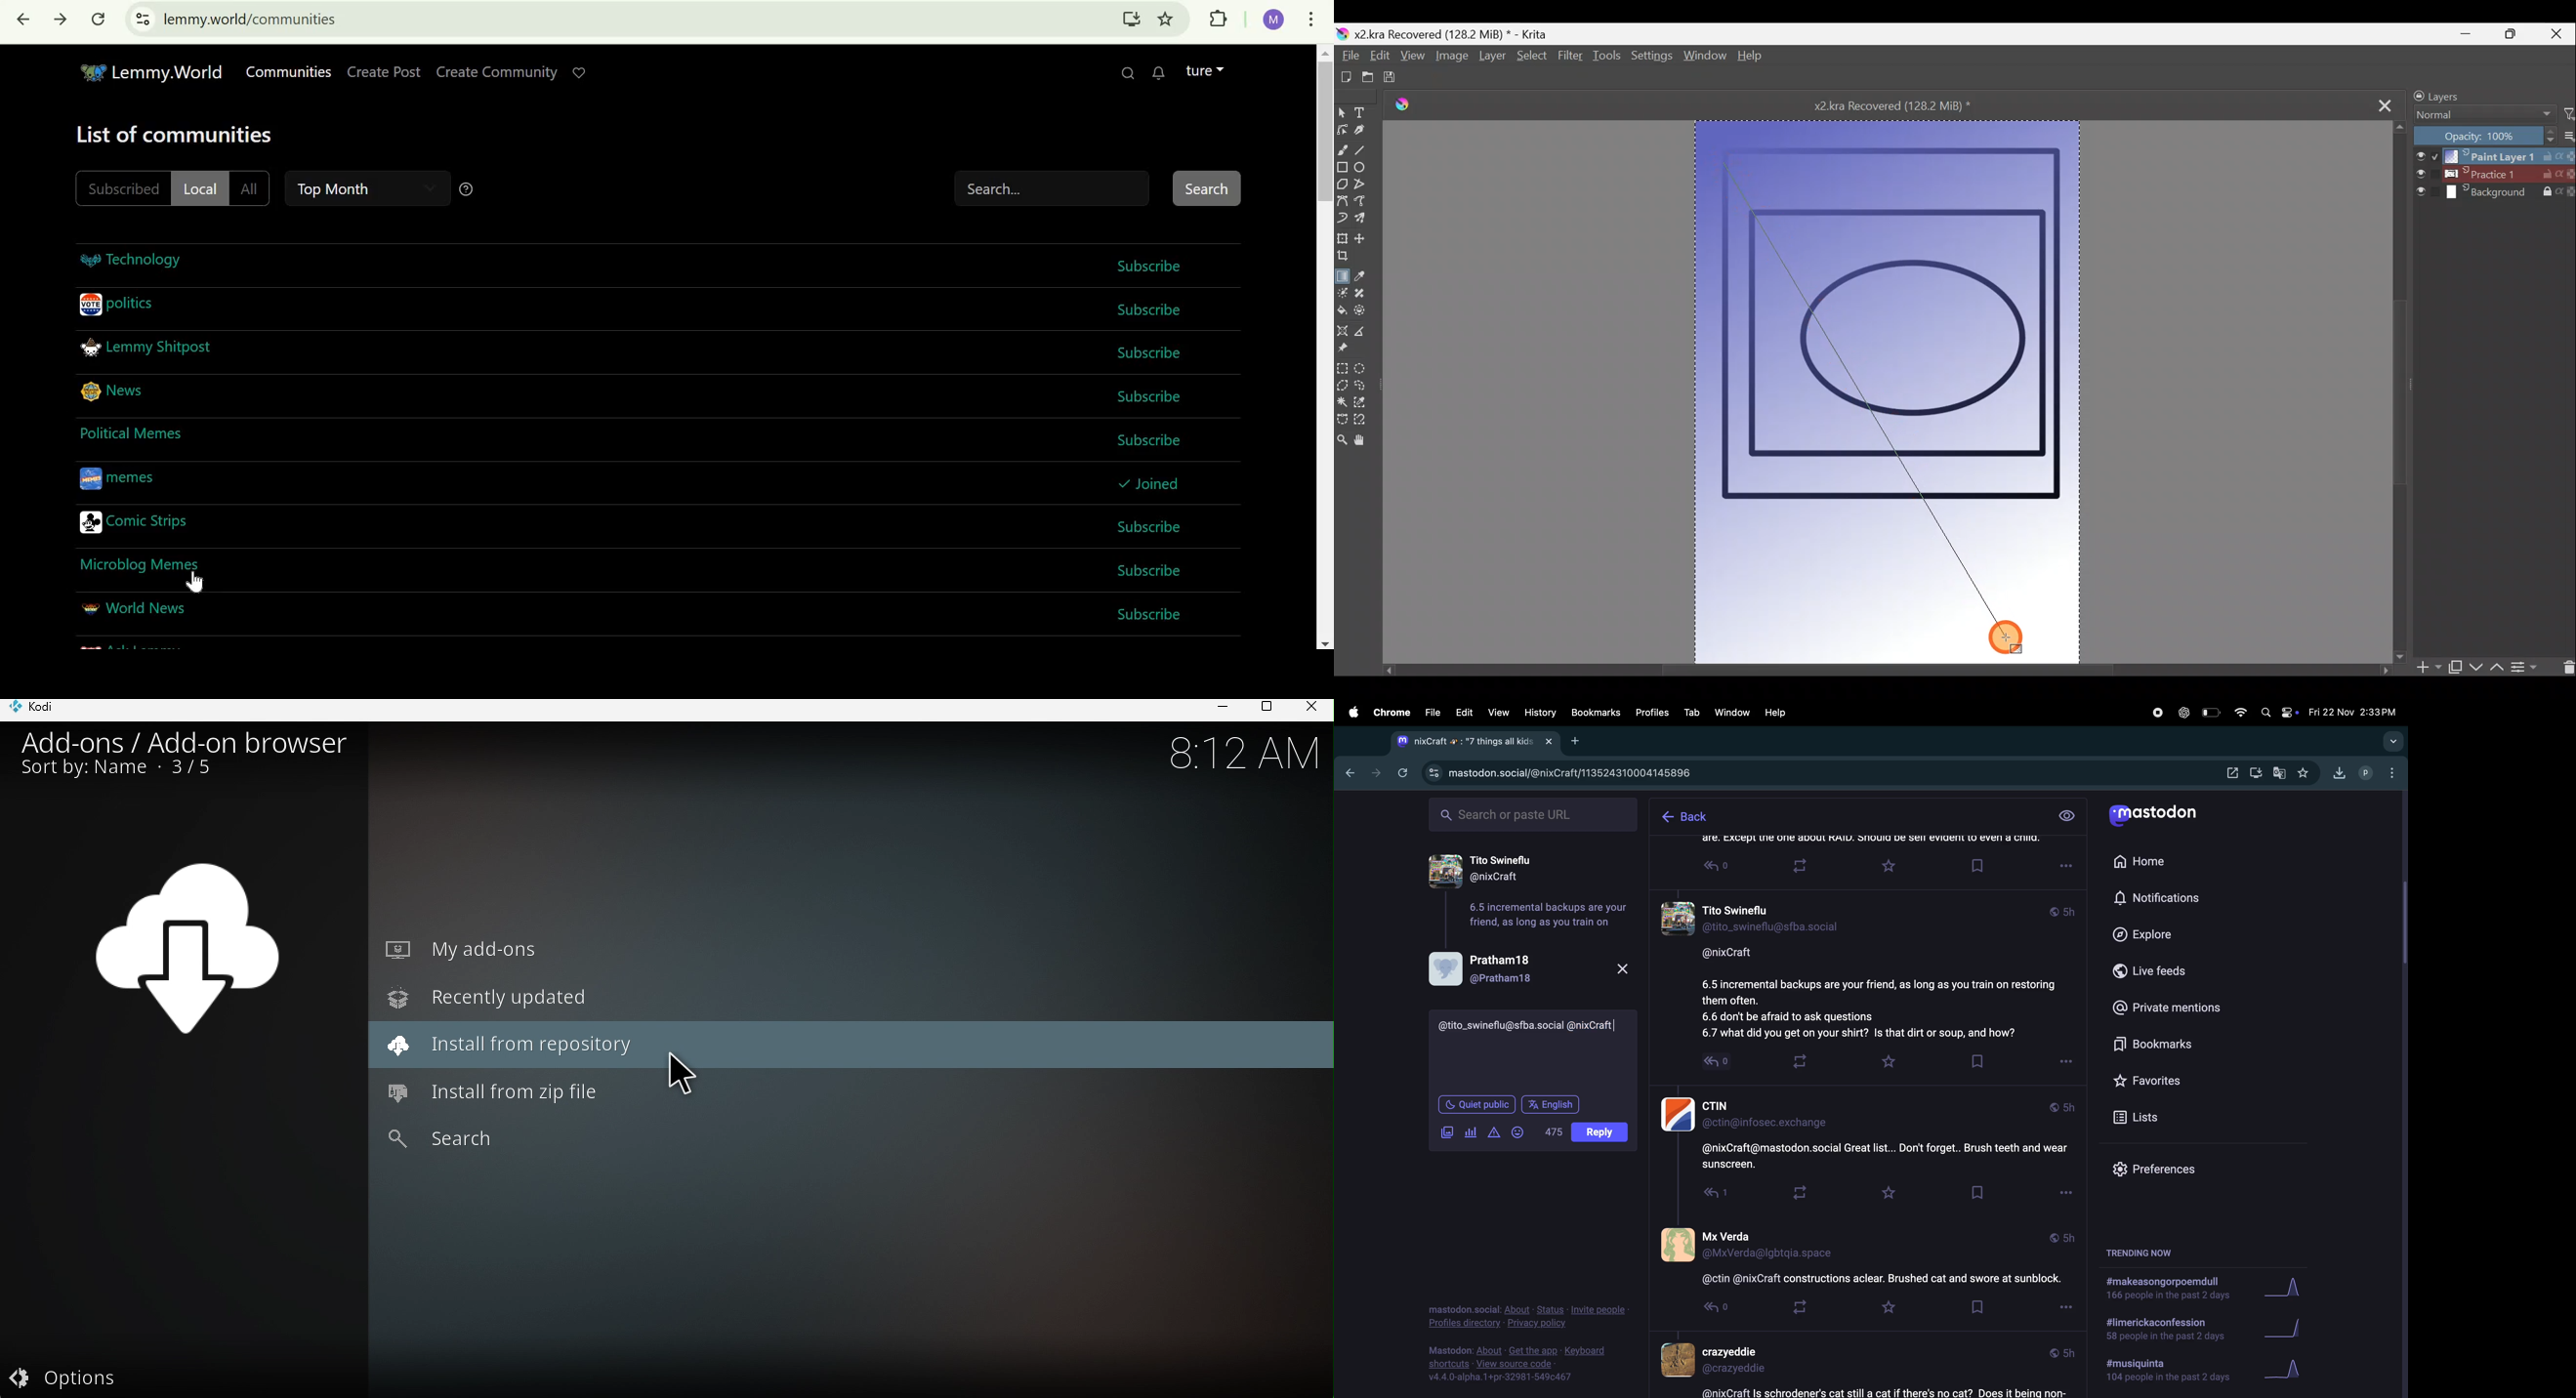 This screenshot has height=1400, width=2576. I want to click on sorting help, so click(467, 189).